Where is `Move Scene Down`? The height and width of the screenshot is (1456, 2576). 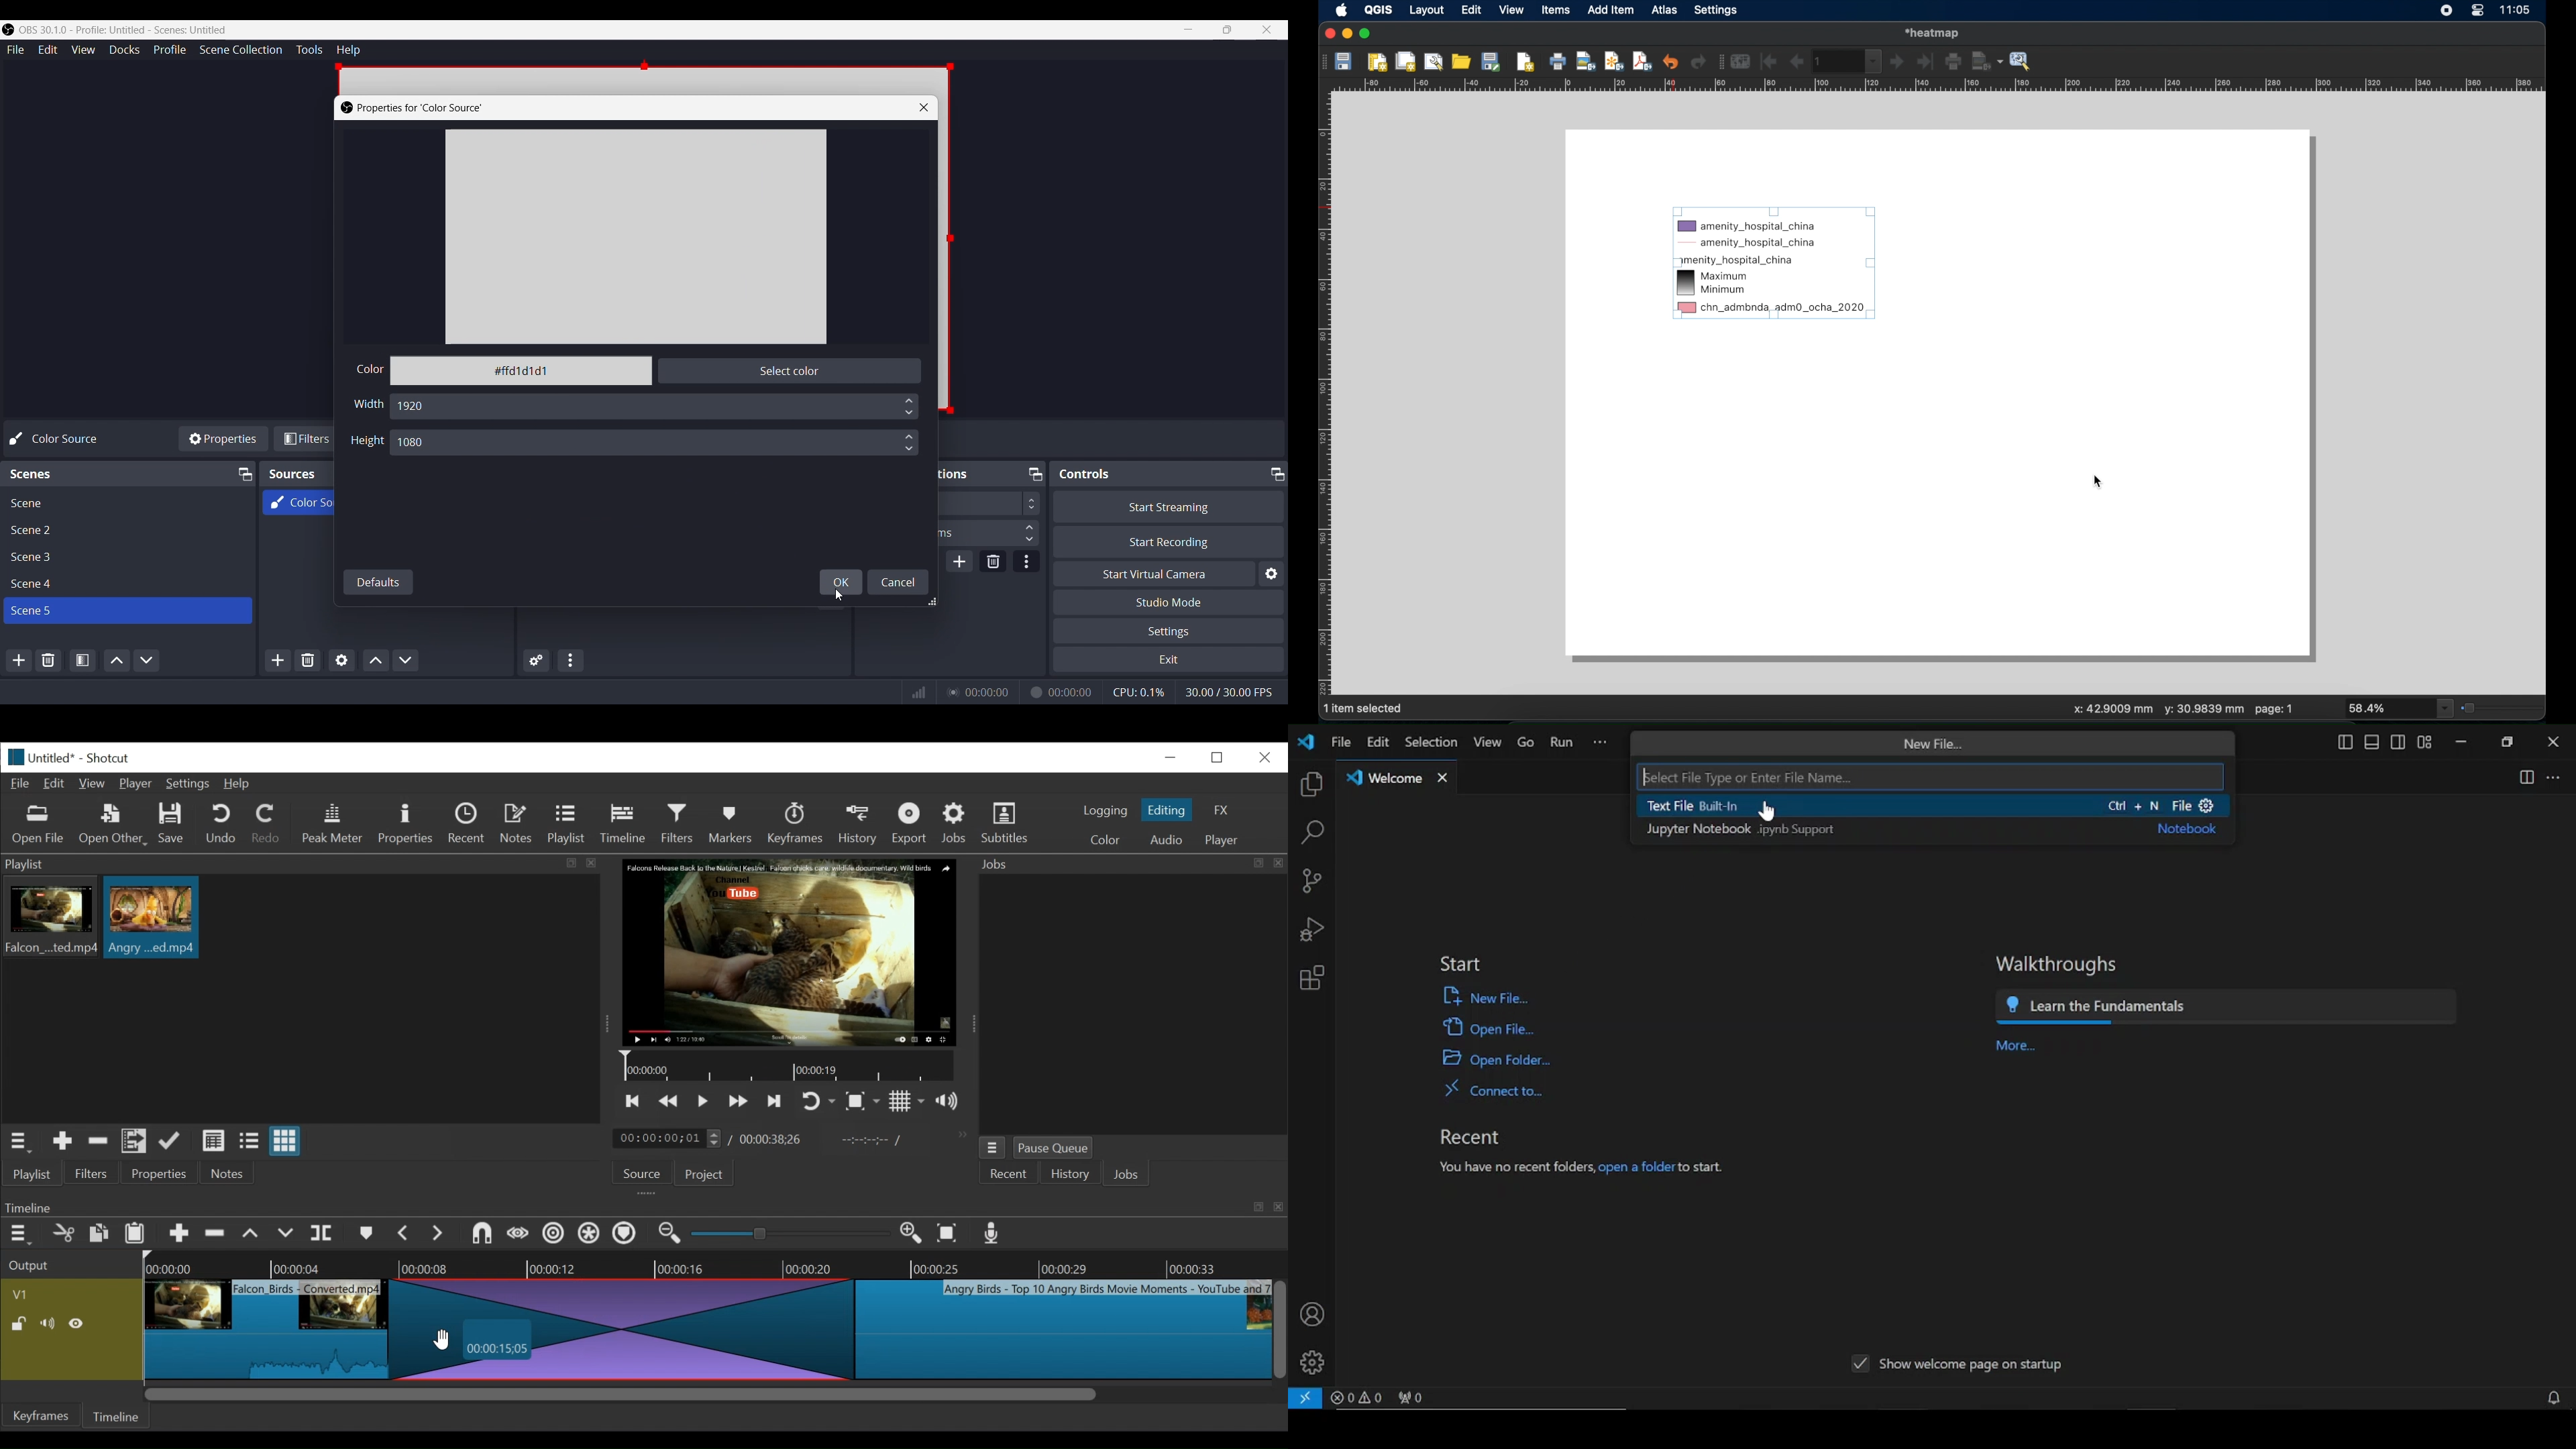
Move Scene Down is located at coordinates (146, 660).